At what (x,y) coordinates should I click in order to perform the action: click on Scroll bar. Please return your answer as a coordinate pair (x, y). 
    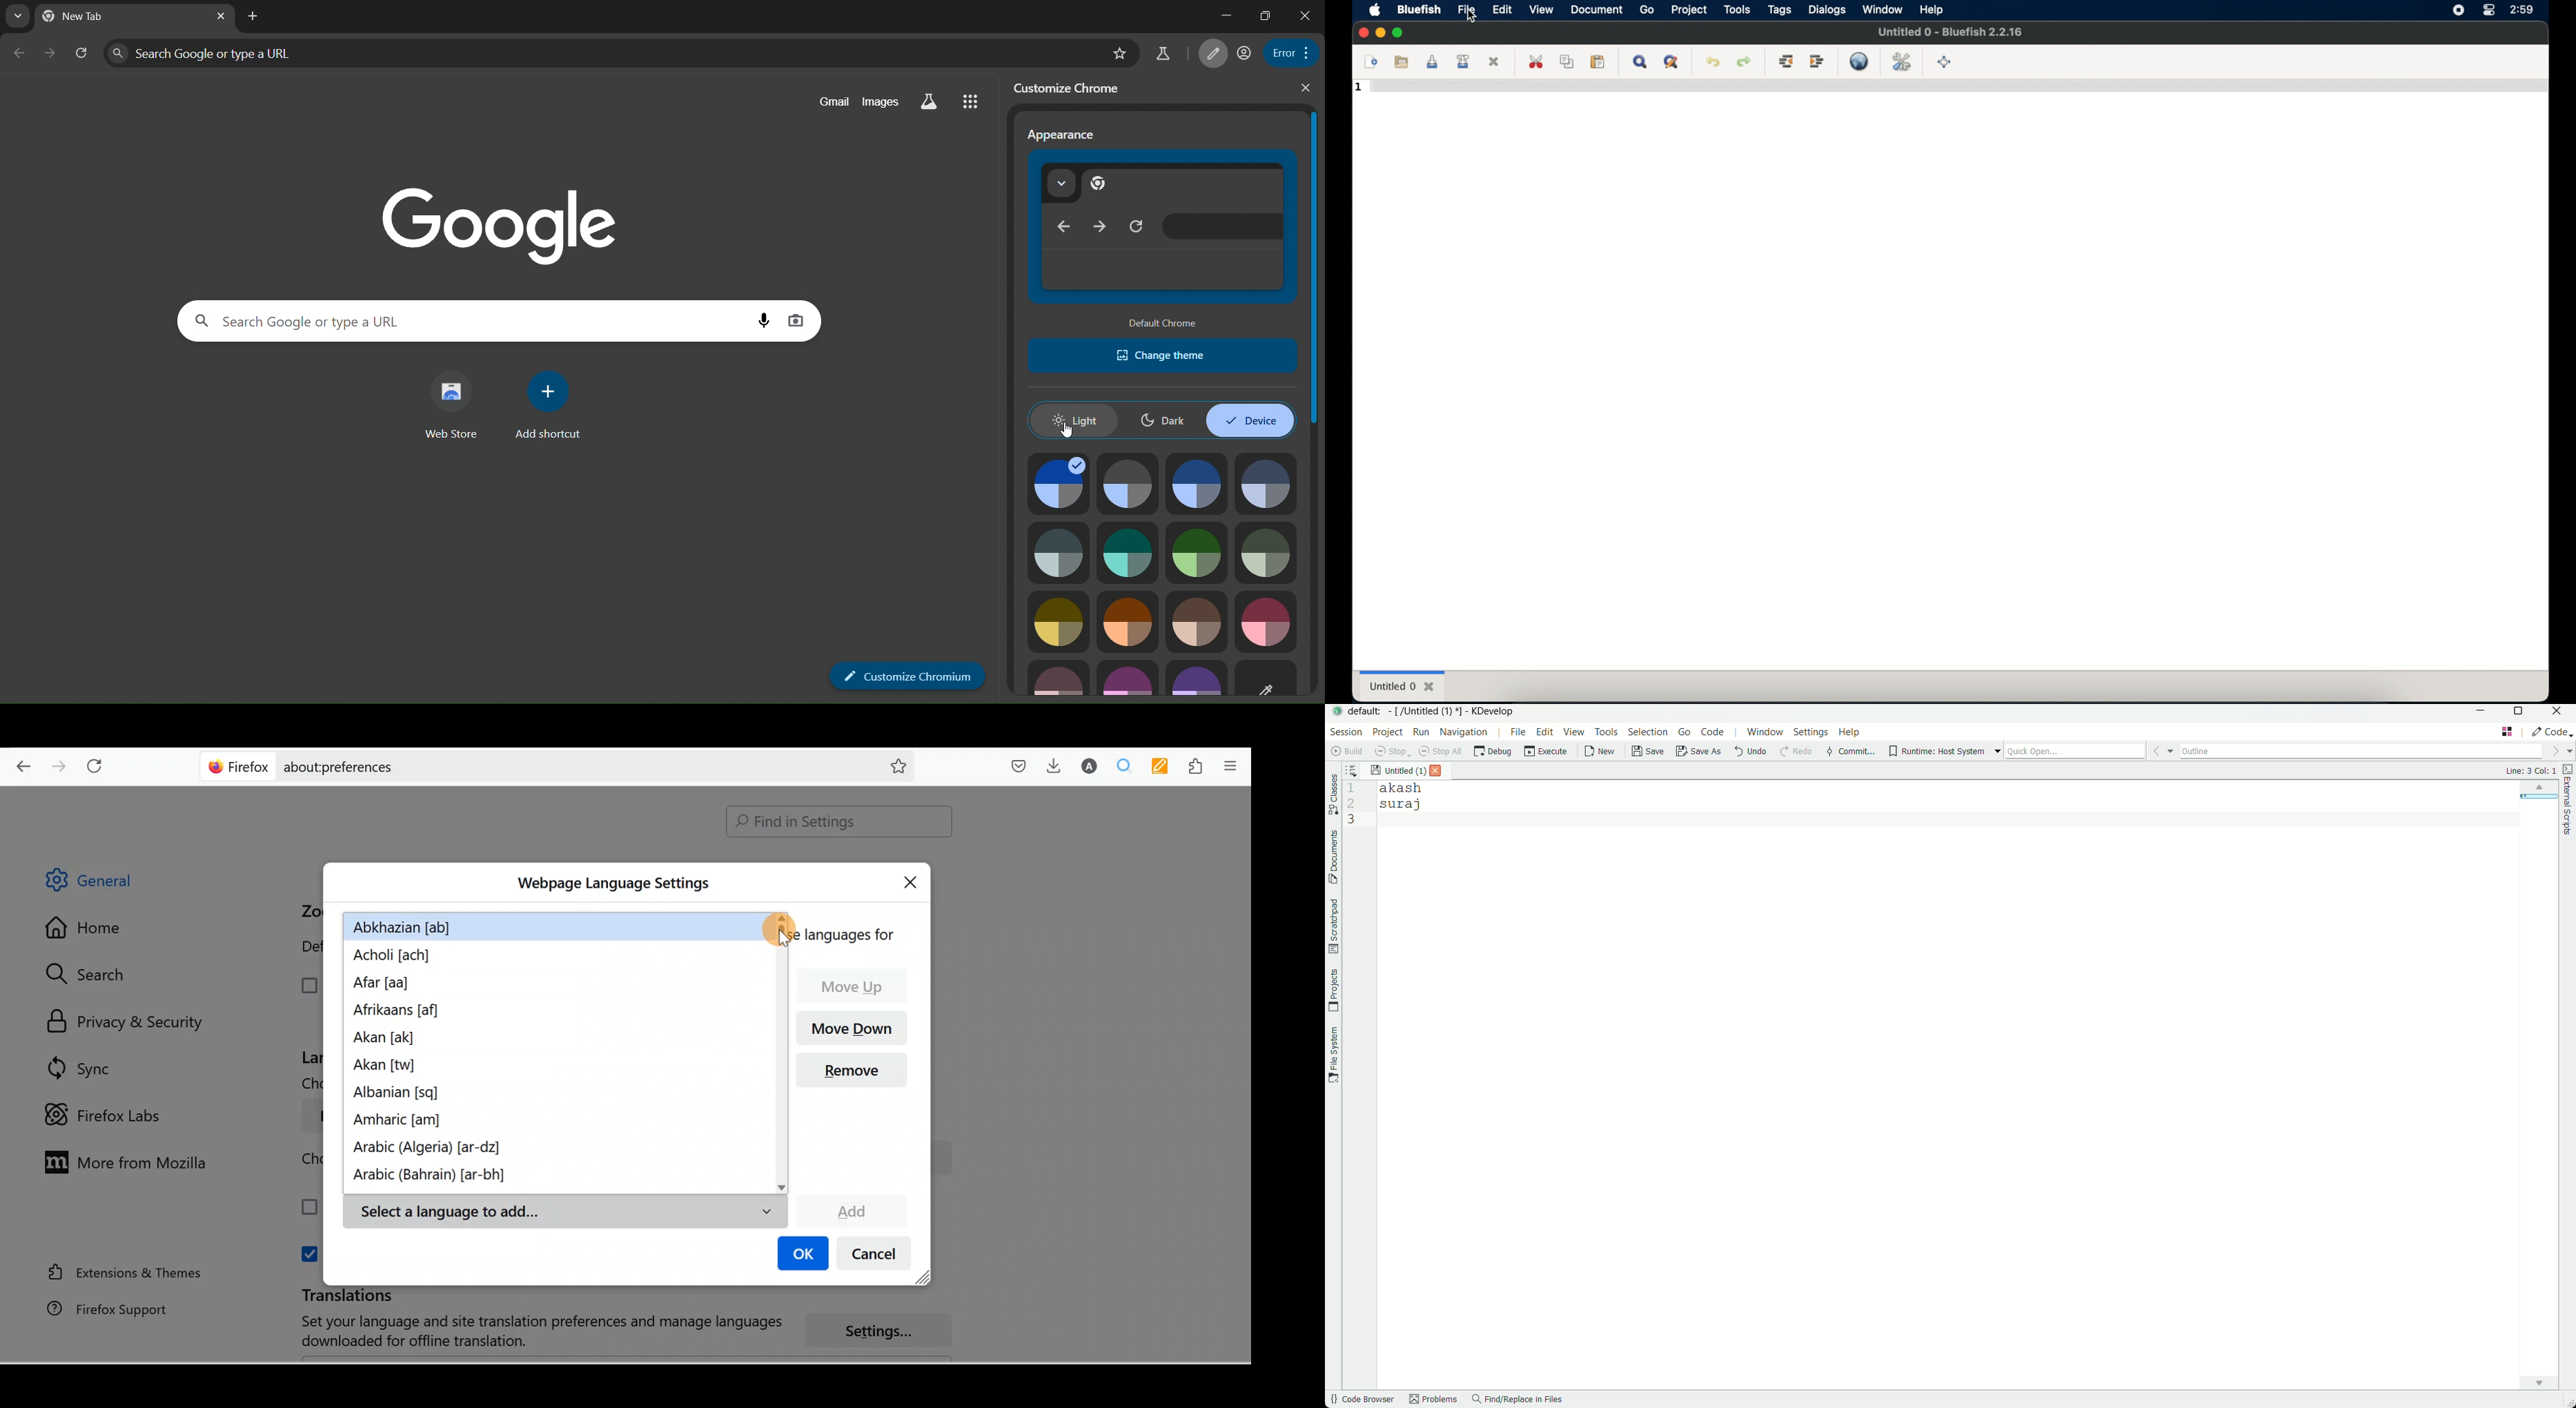
    Looking at the image, I should click on (1242, 1075).